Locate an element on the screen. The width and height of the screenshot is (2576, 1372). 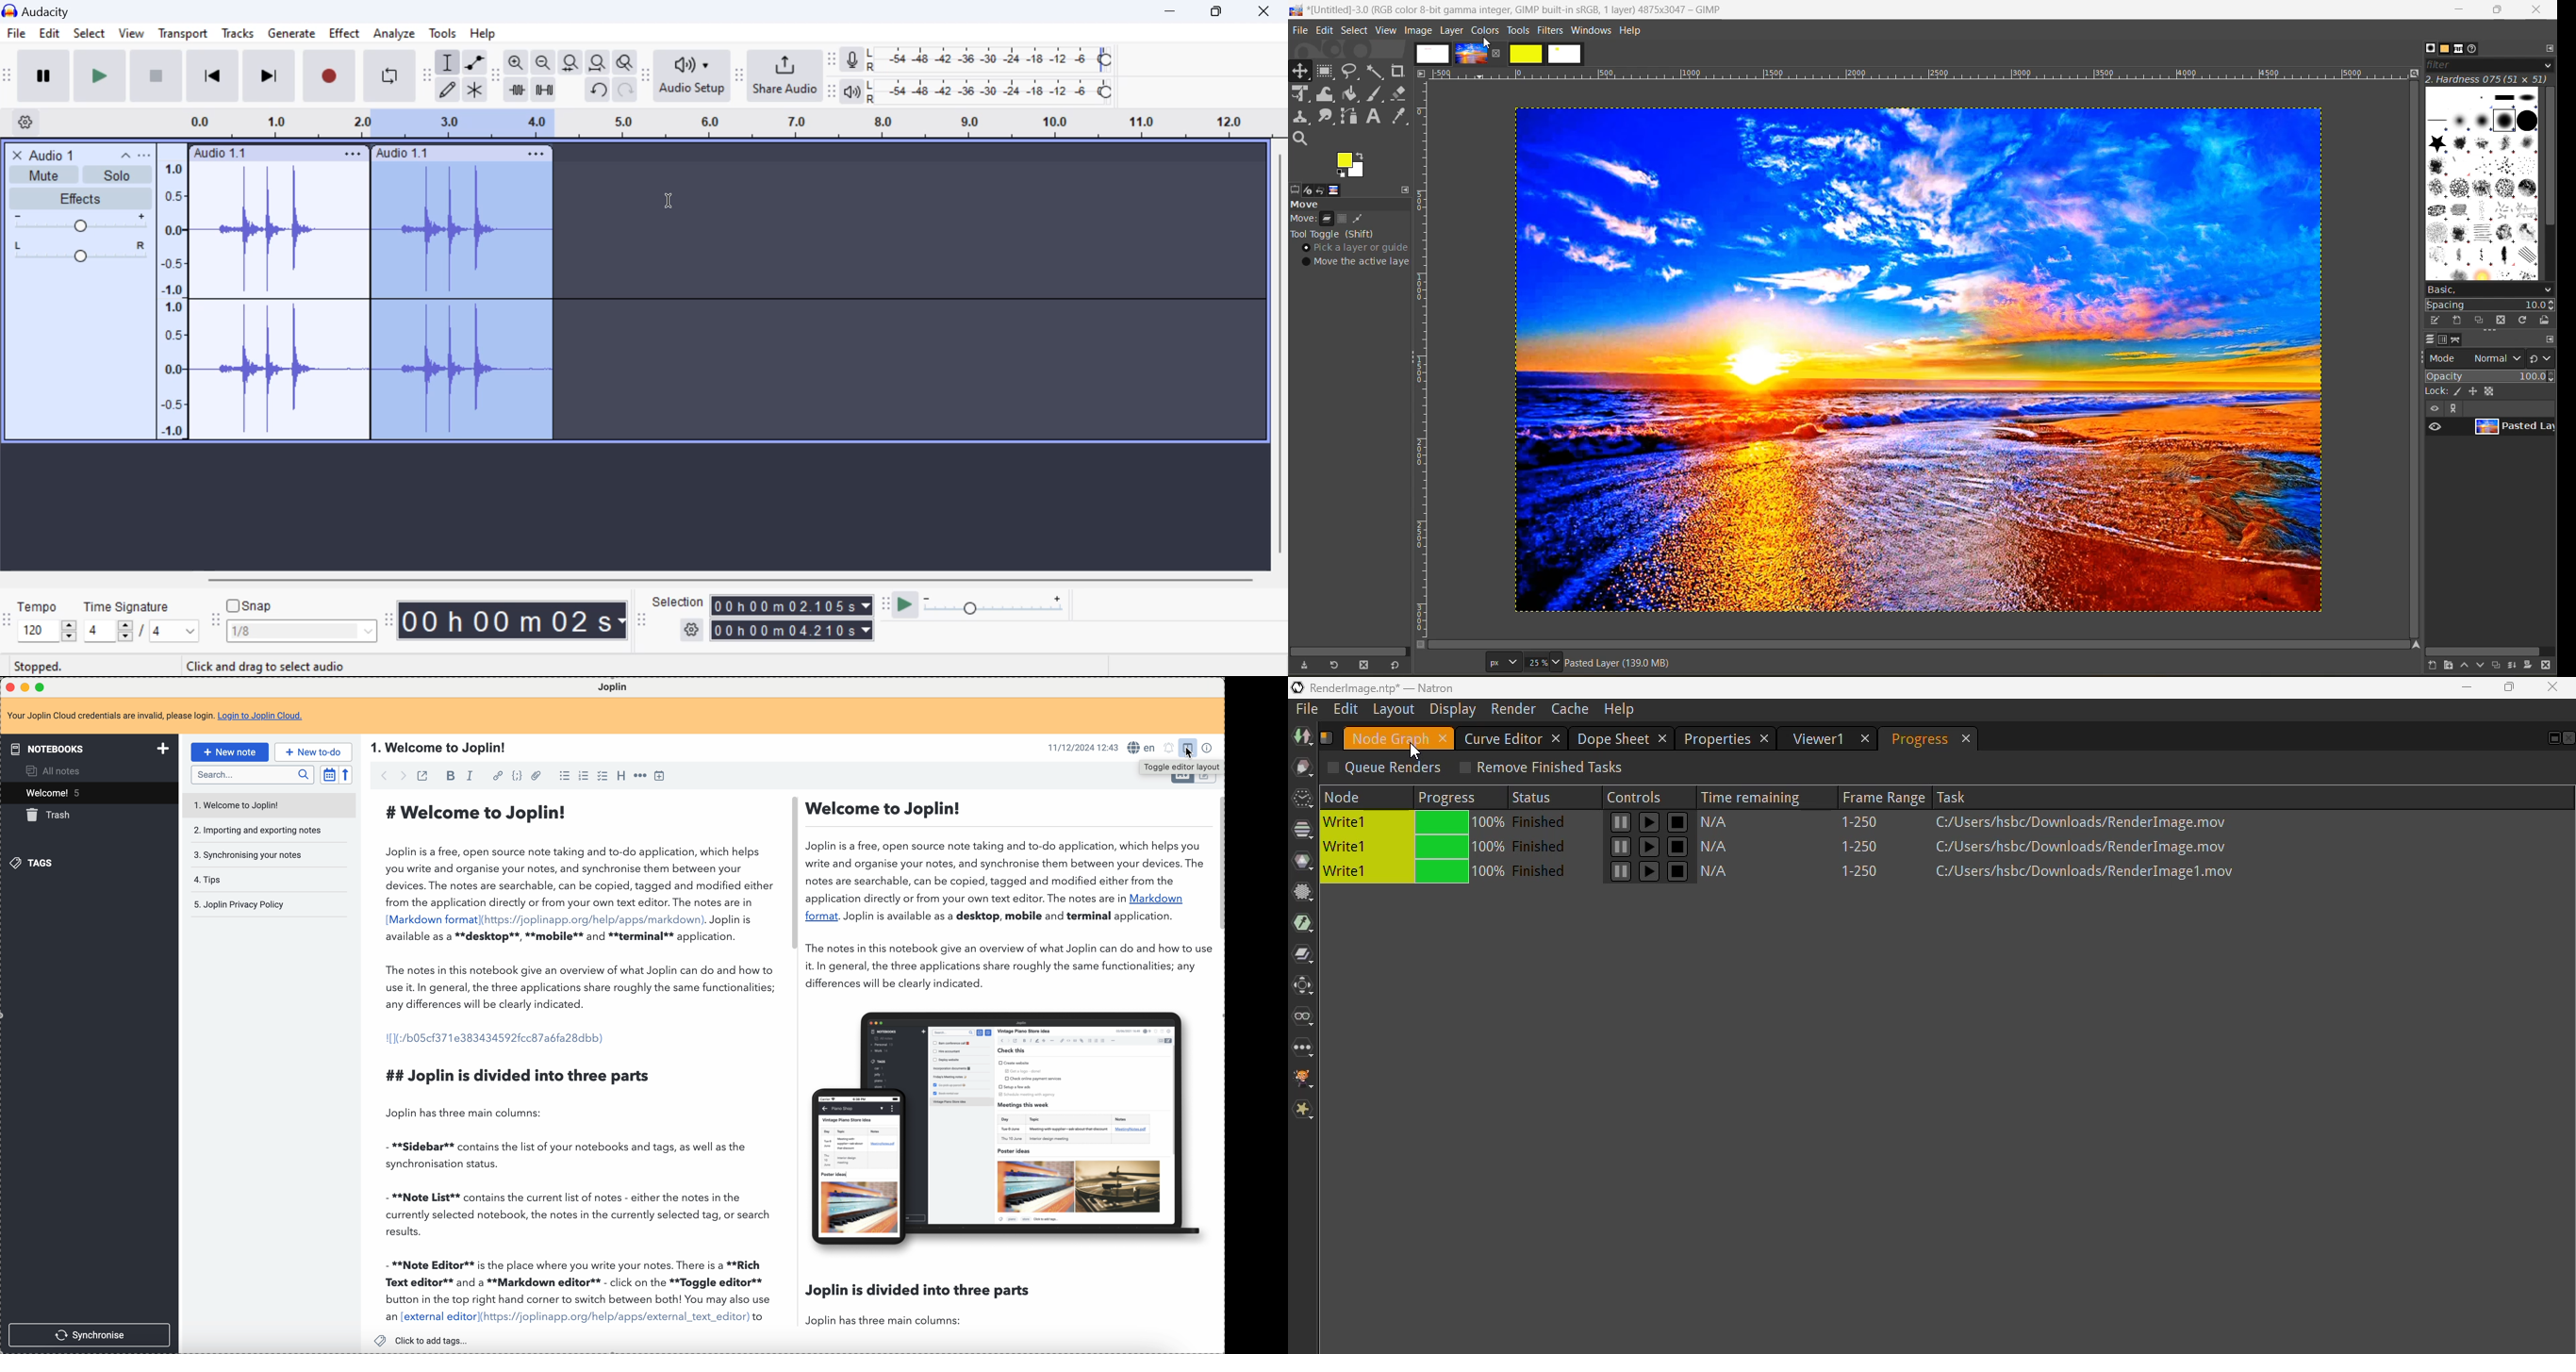
horizontal rule is located at coordinates (639, 776).